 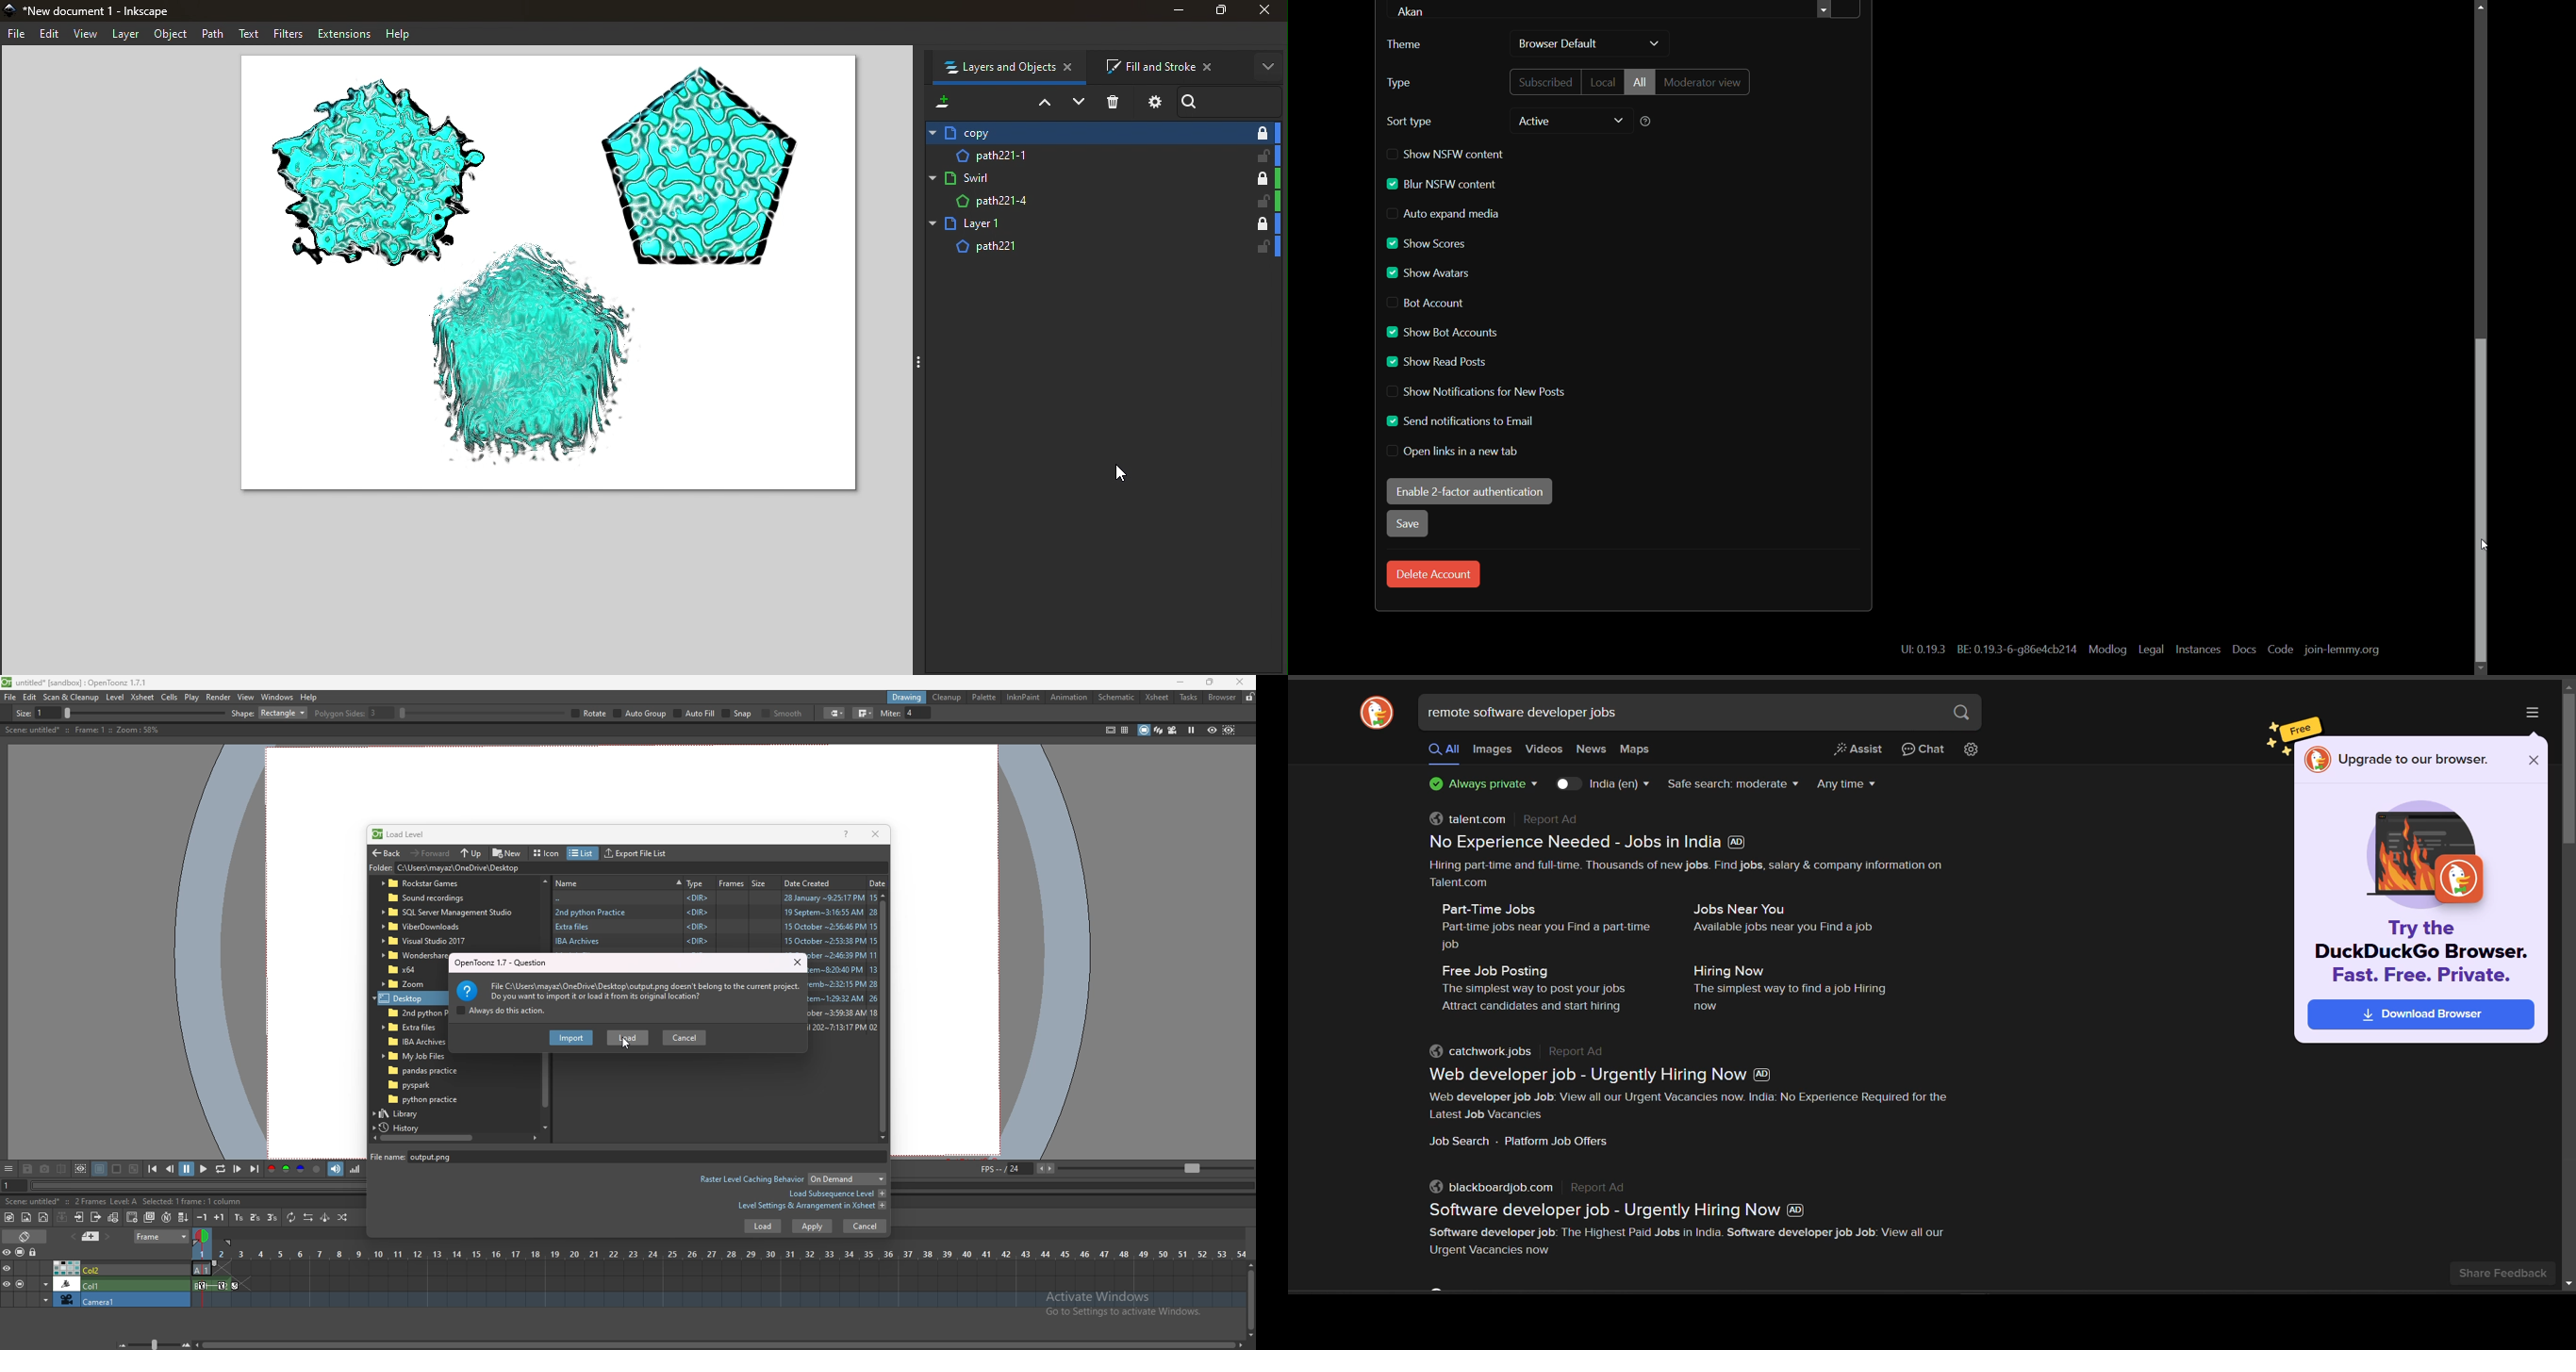 I want to click on drawing, so click(x=907, y=697).